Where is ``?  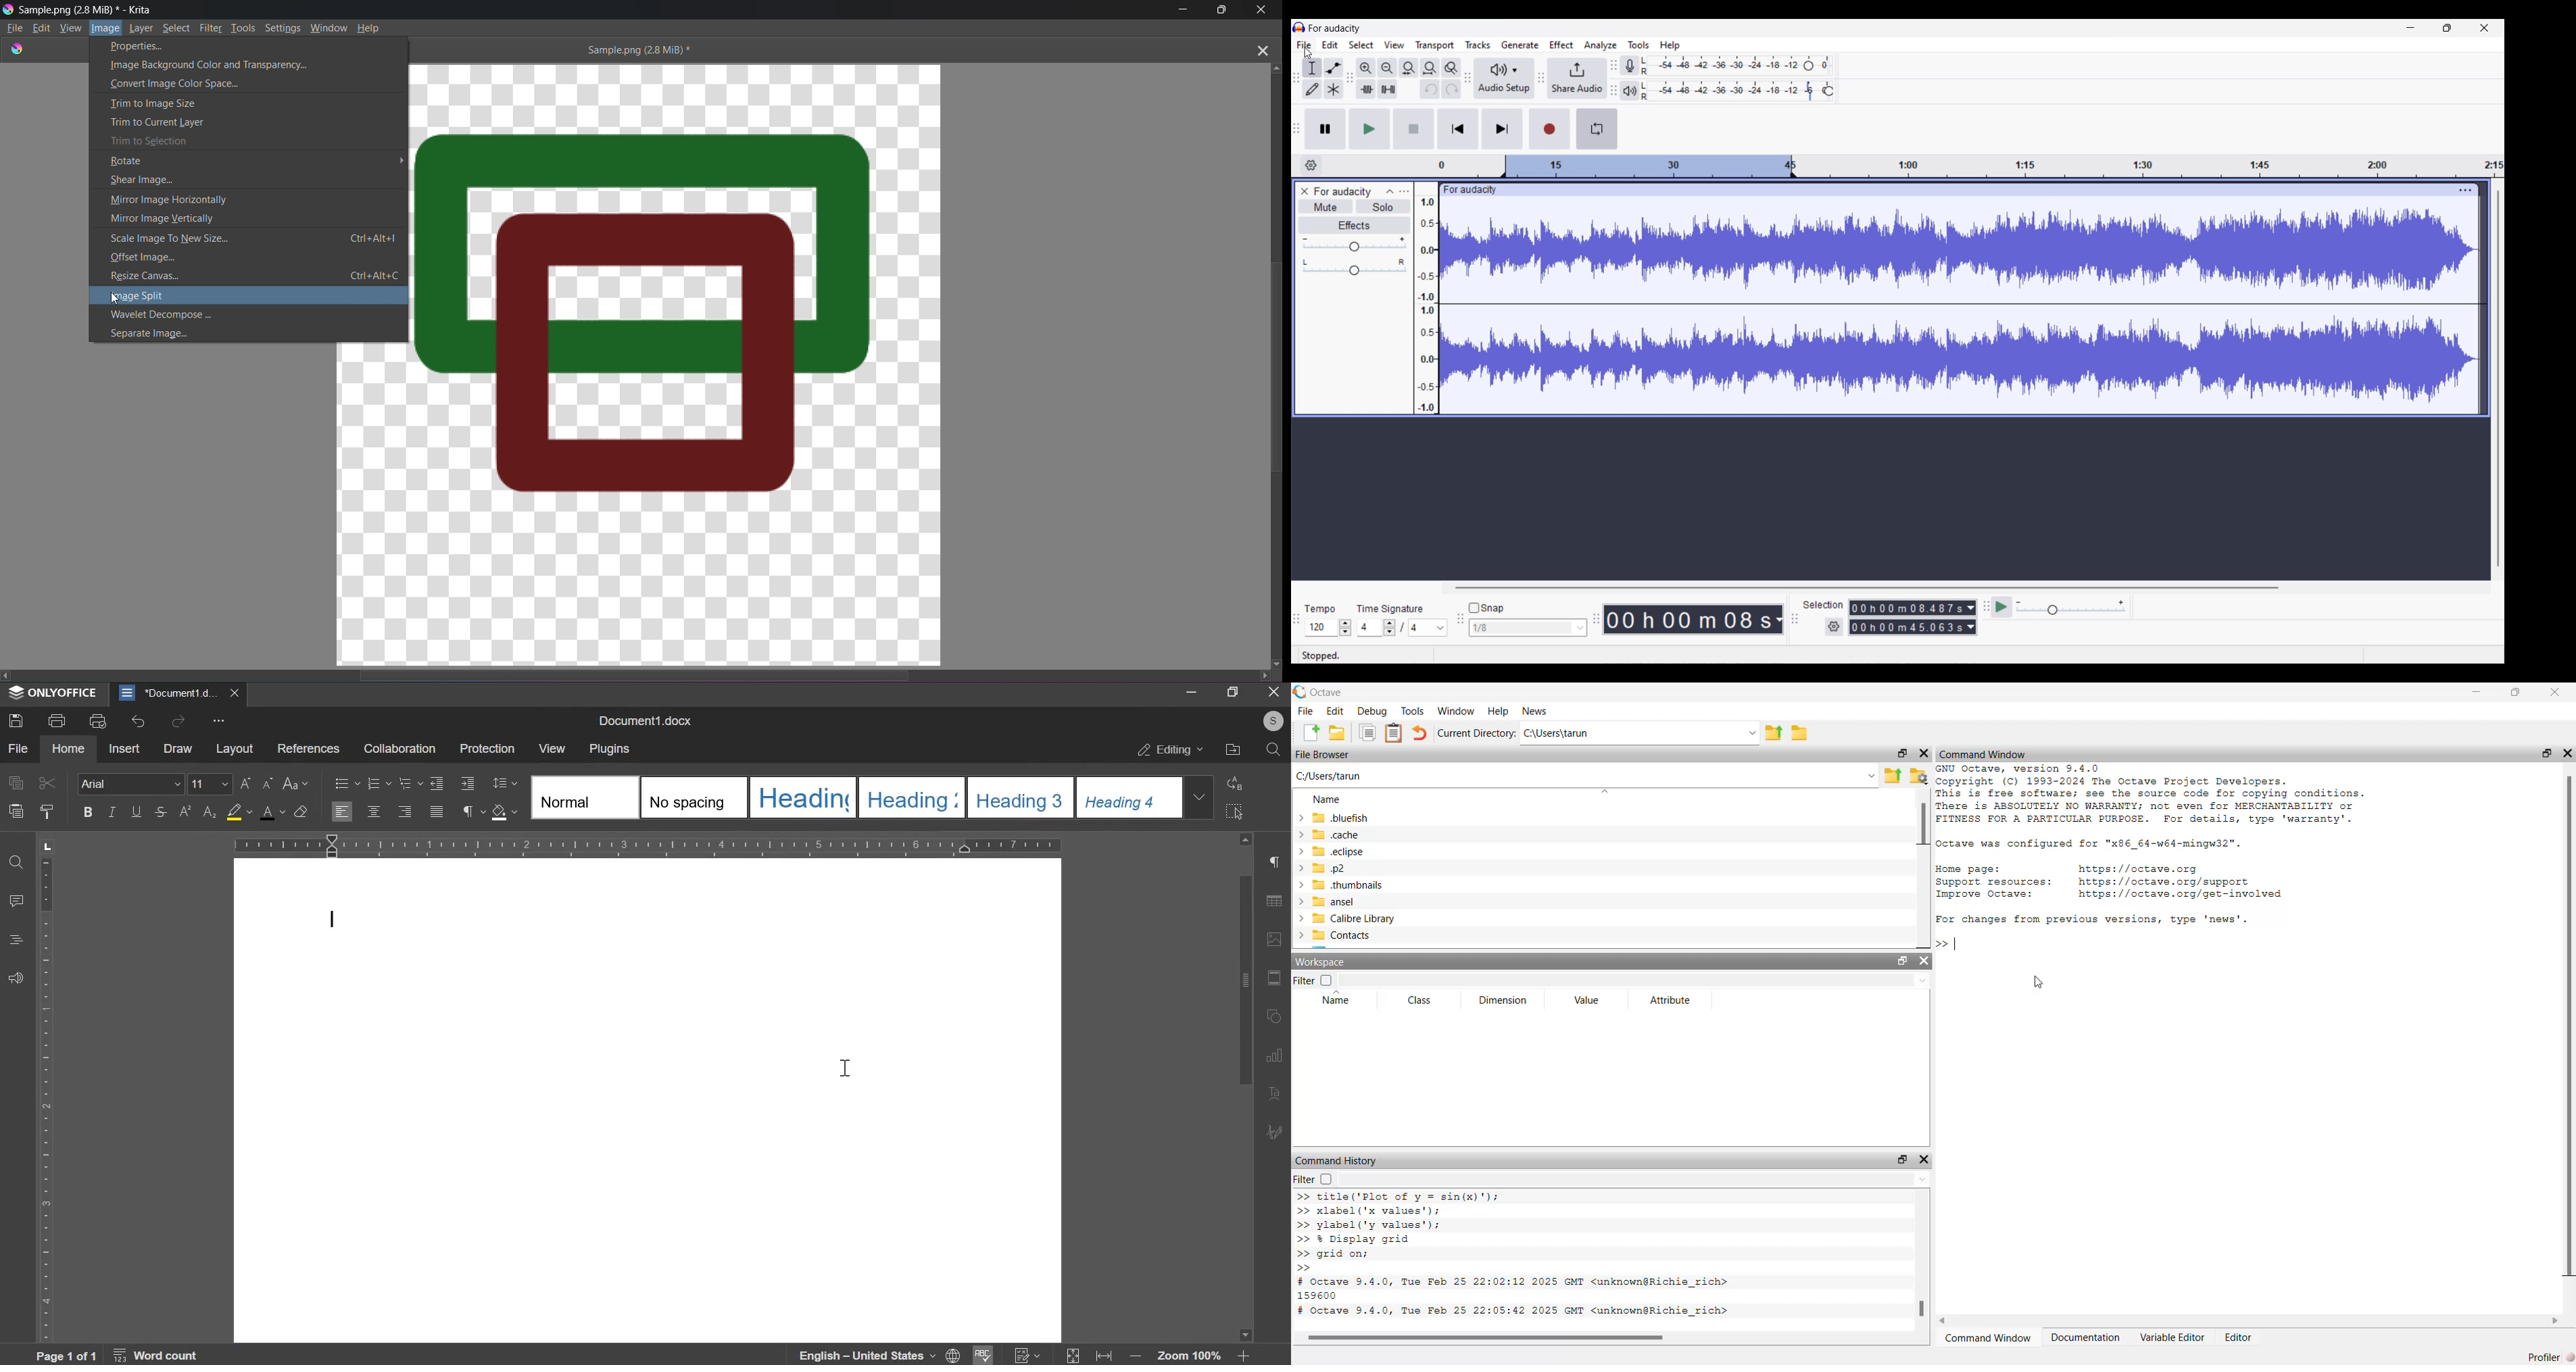
 is located at coordinates (303, 812).